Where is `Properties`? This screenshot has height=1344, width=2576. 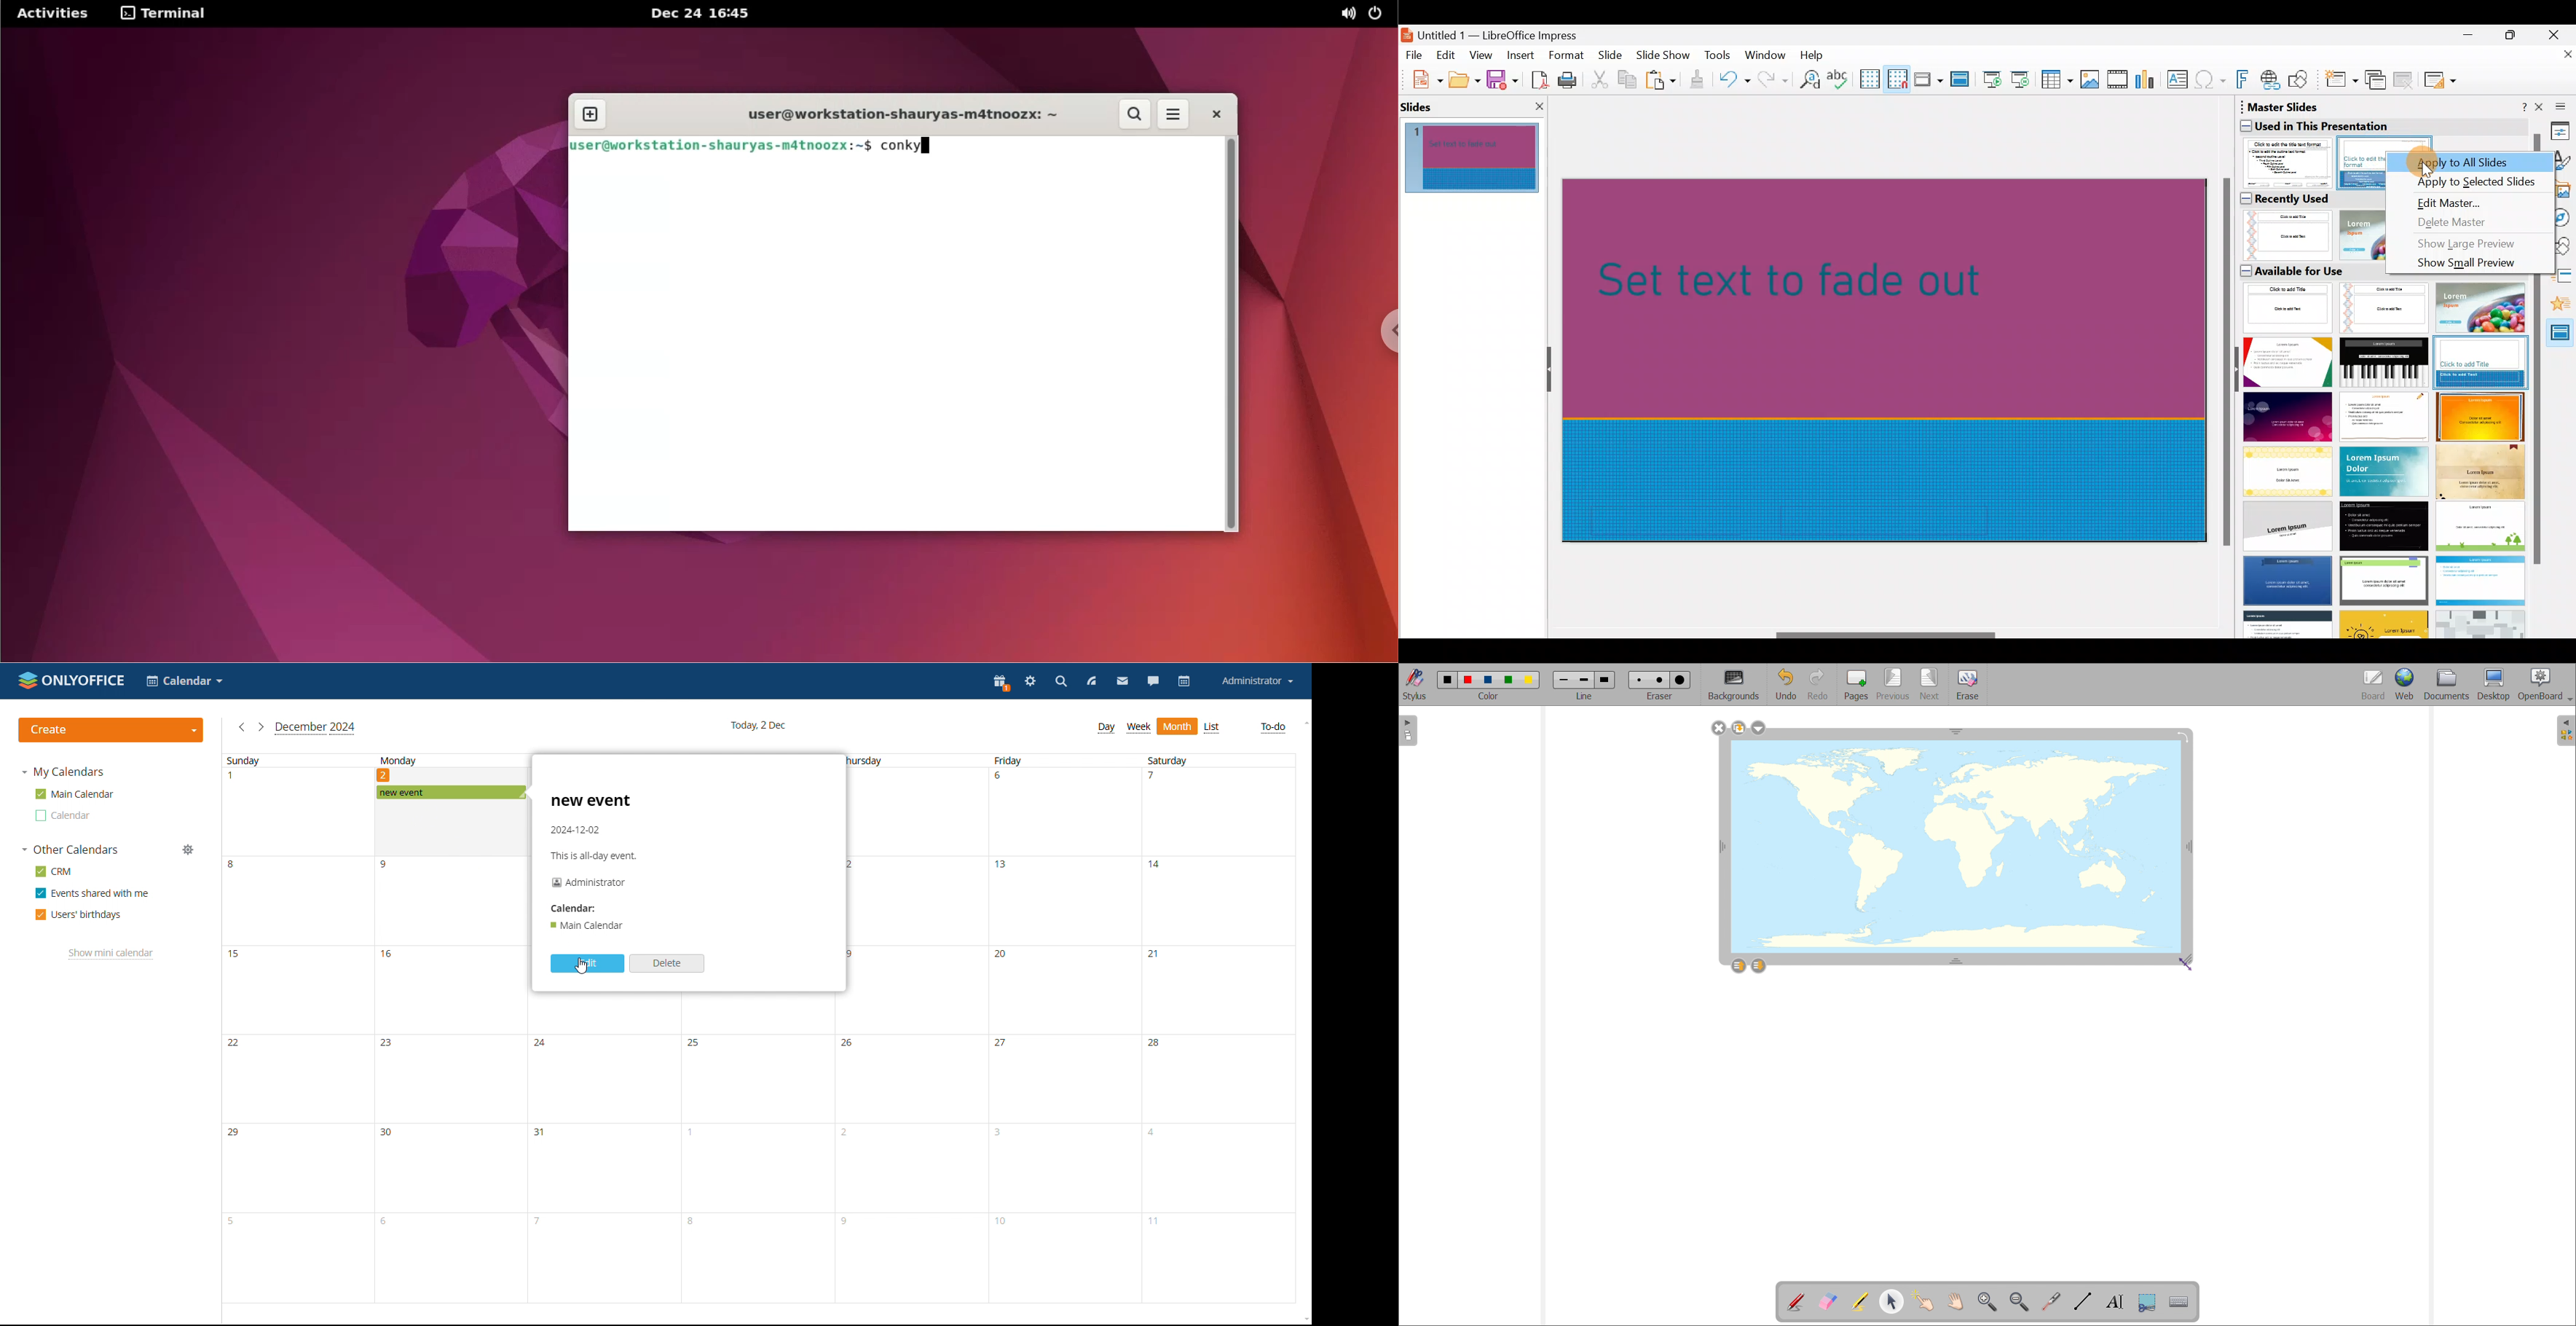 Properties is located at coordinates (2561, 130).